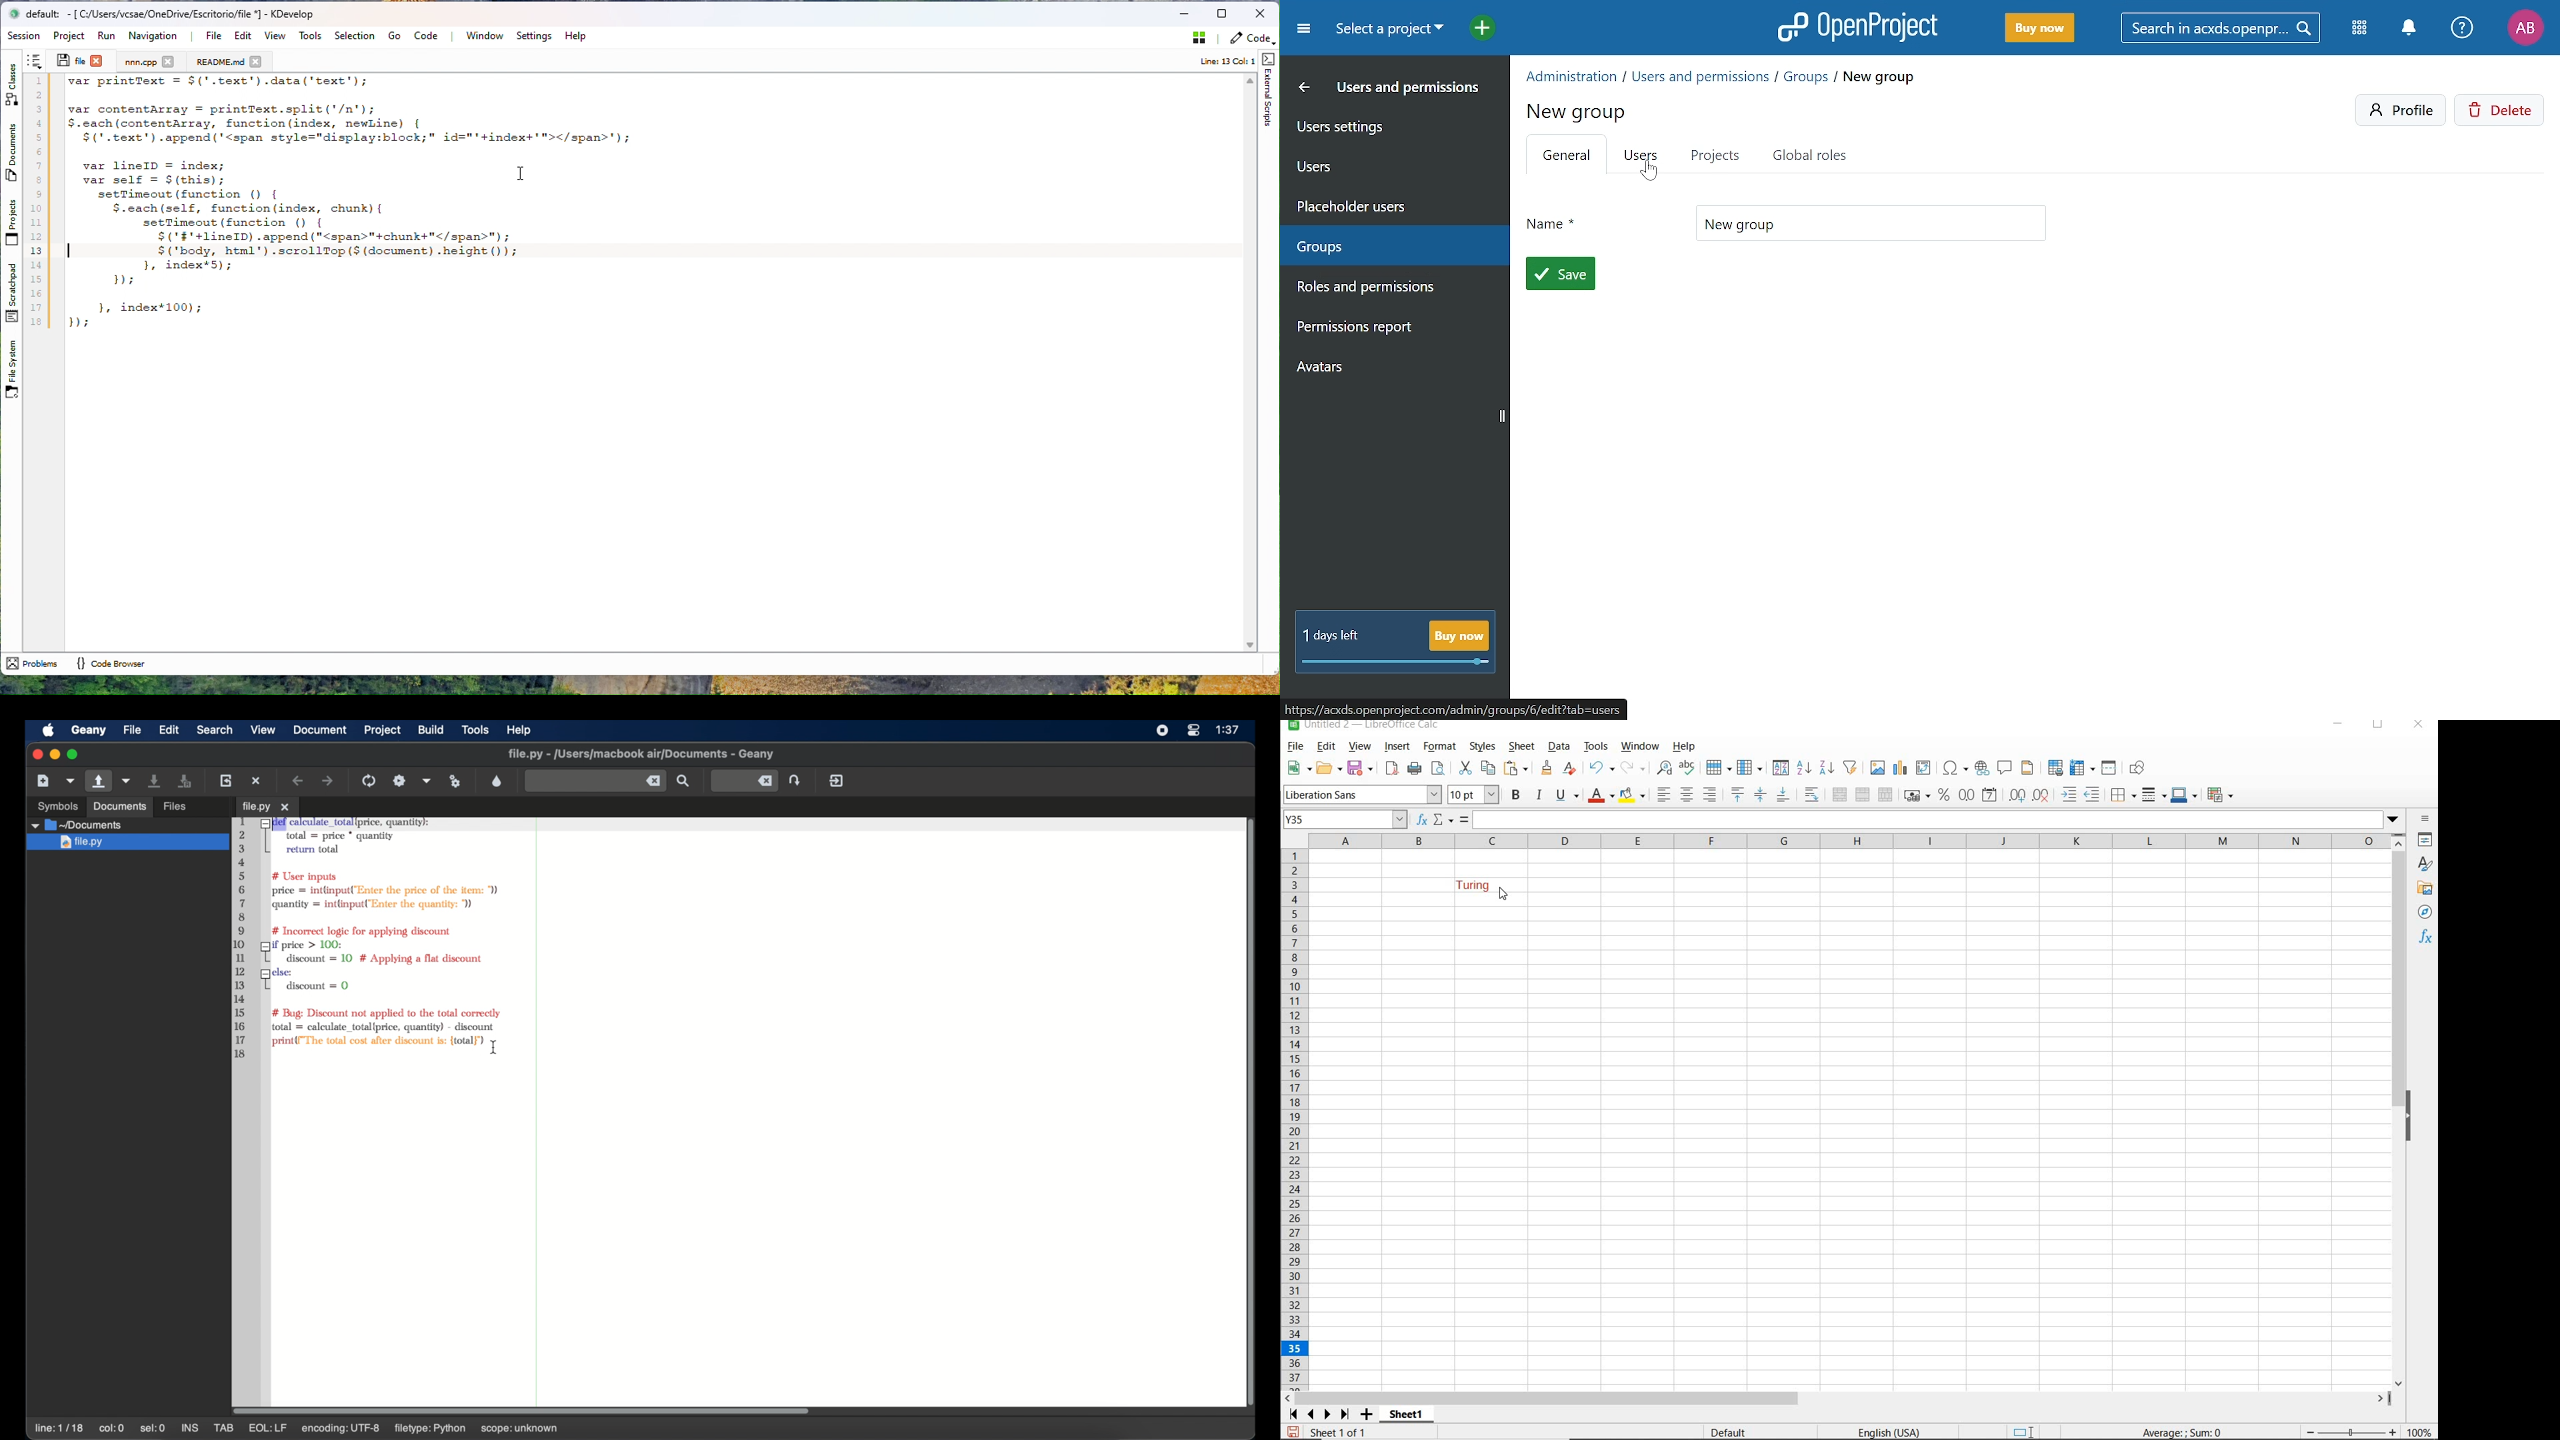 This screenshot has height=1456, width=2576. I want to click on INSERT OR EDIT PIVOT TABLE, so click(1923, 768).